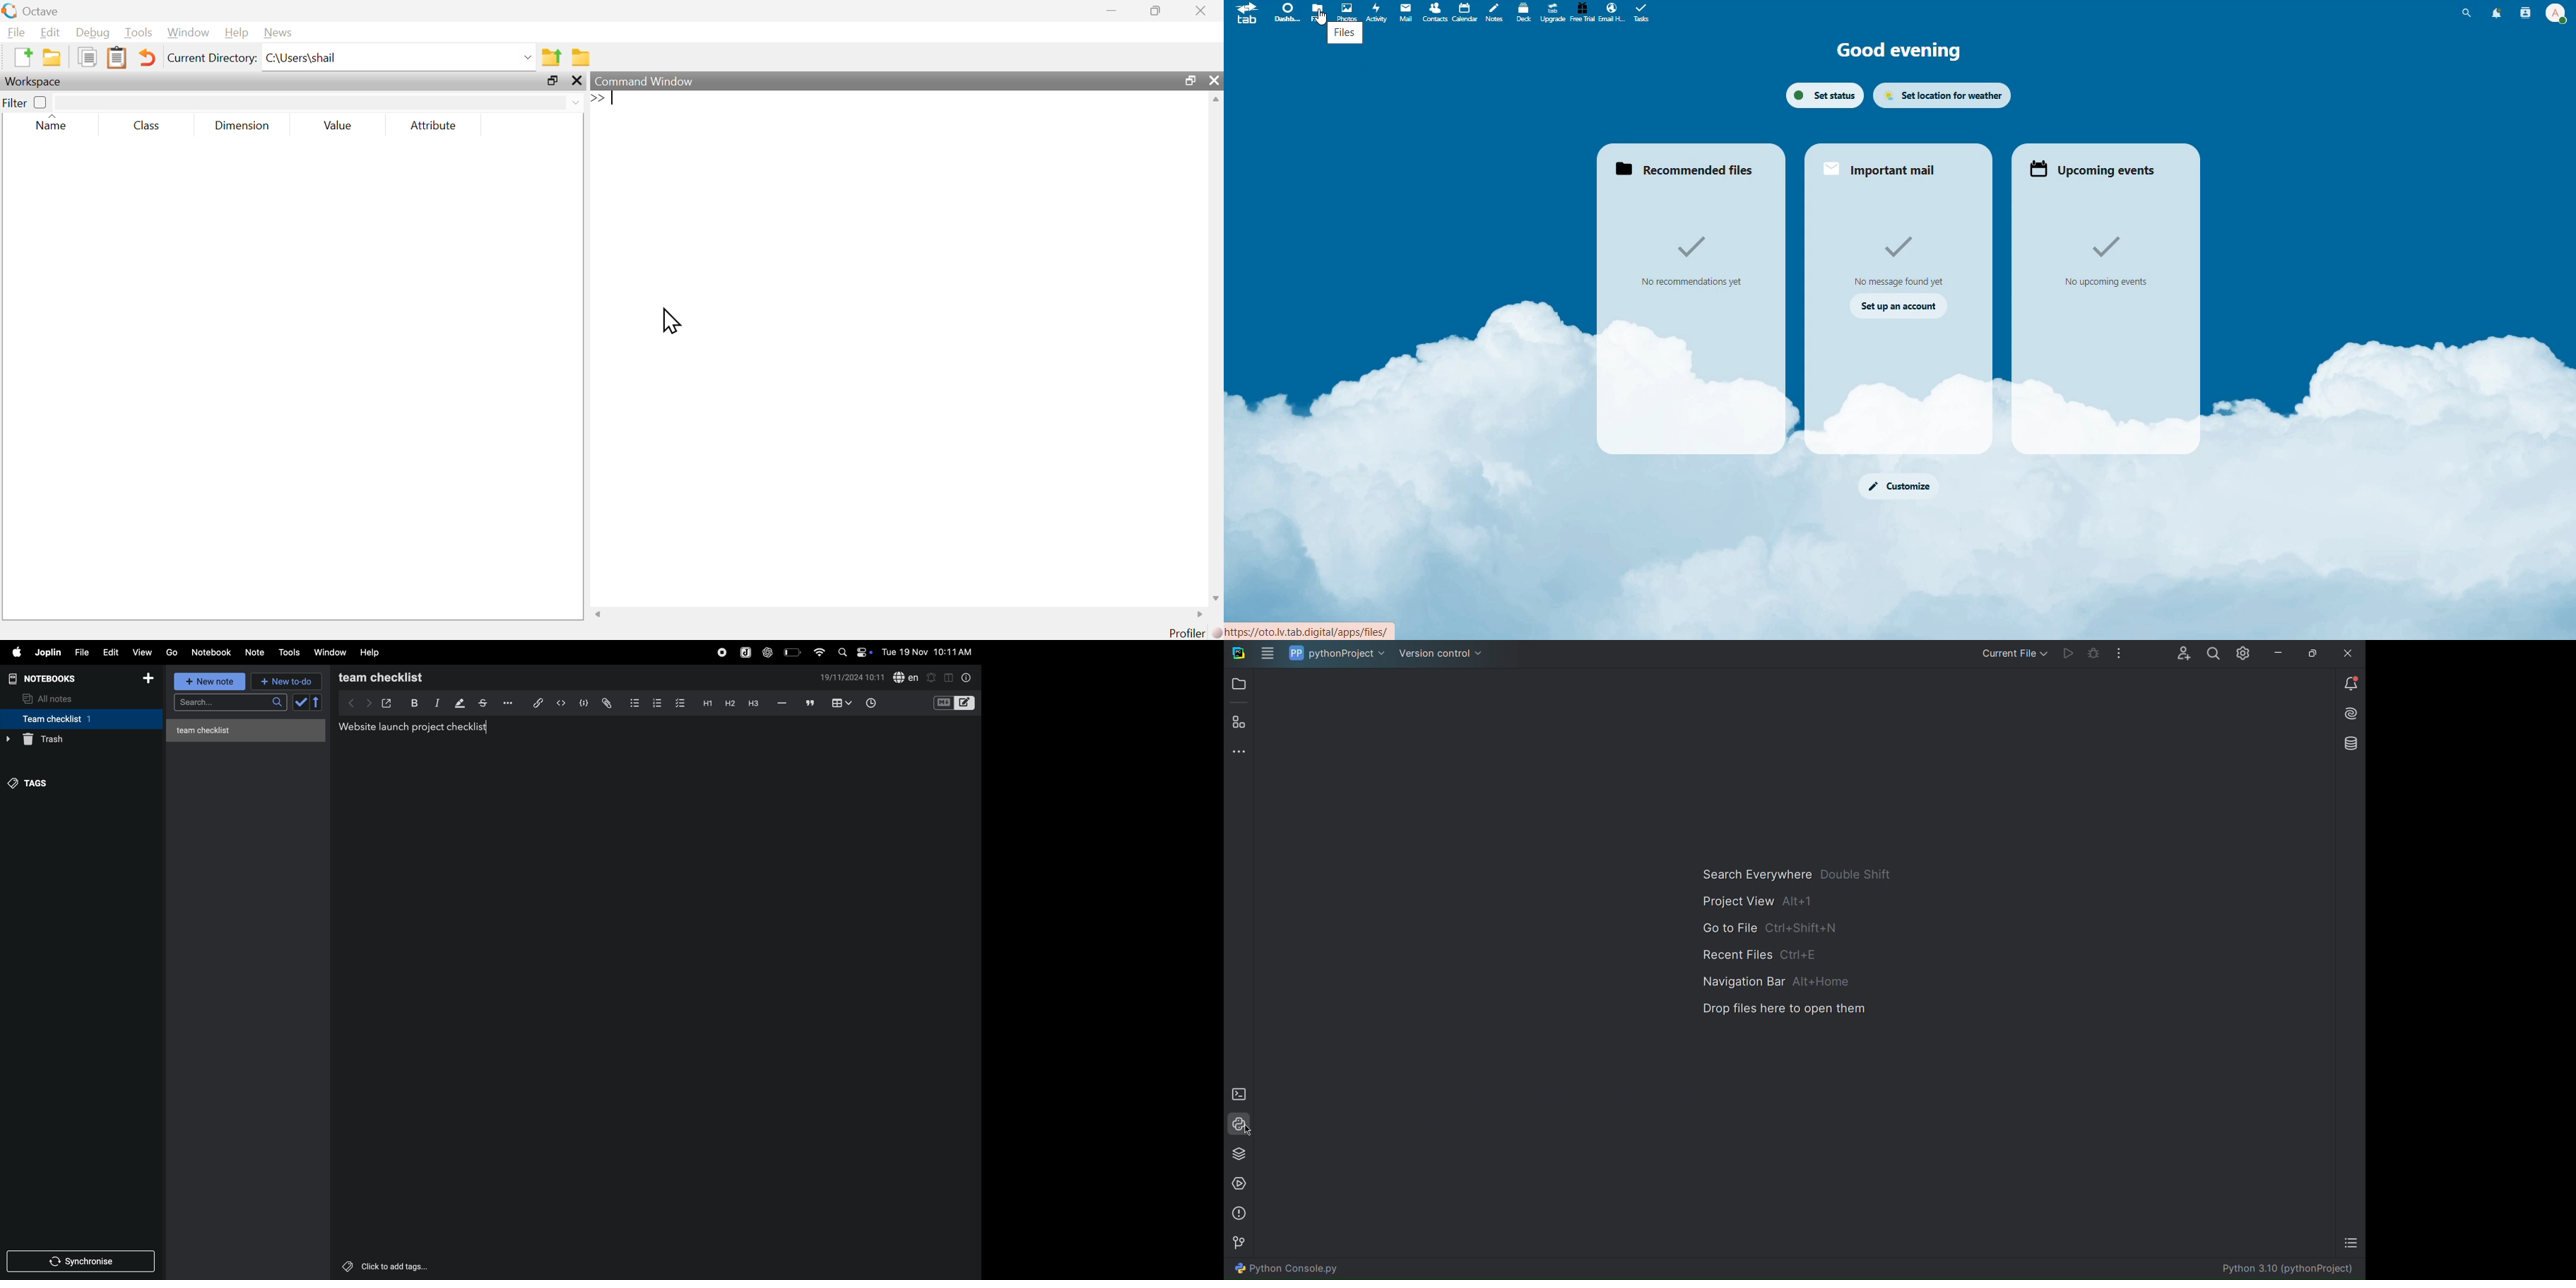 This screenshot has width=2576, height=1288. I want to click on hifen, so click(781, 703).